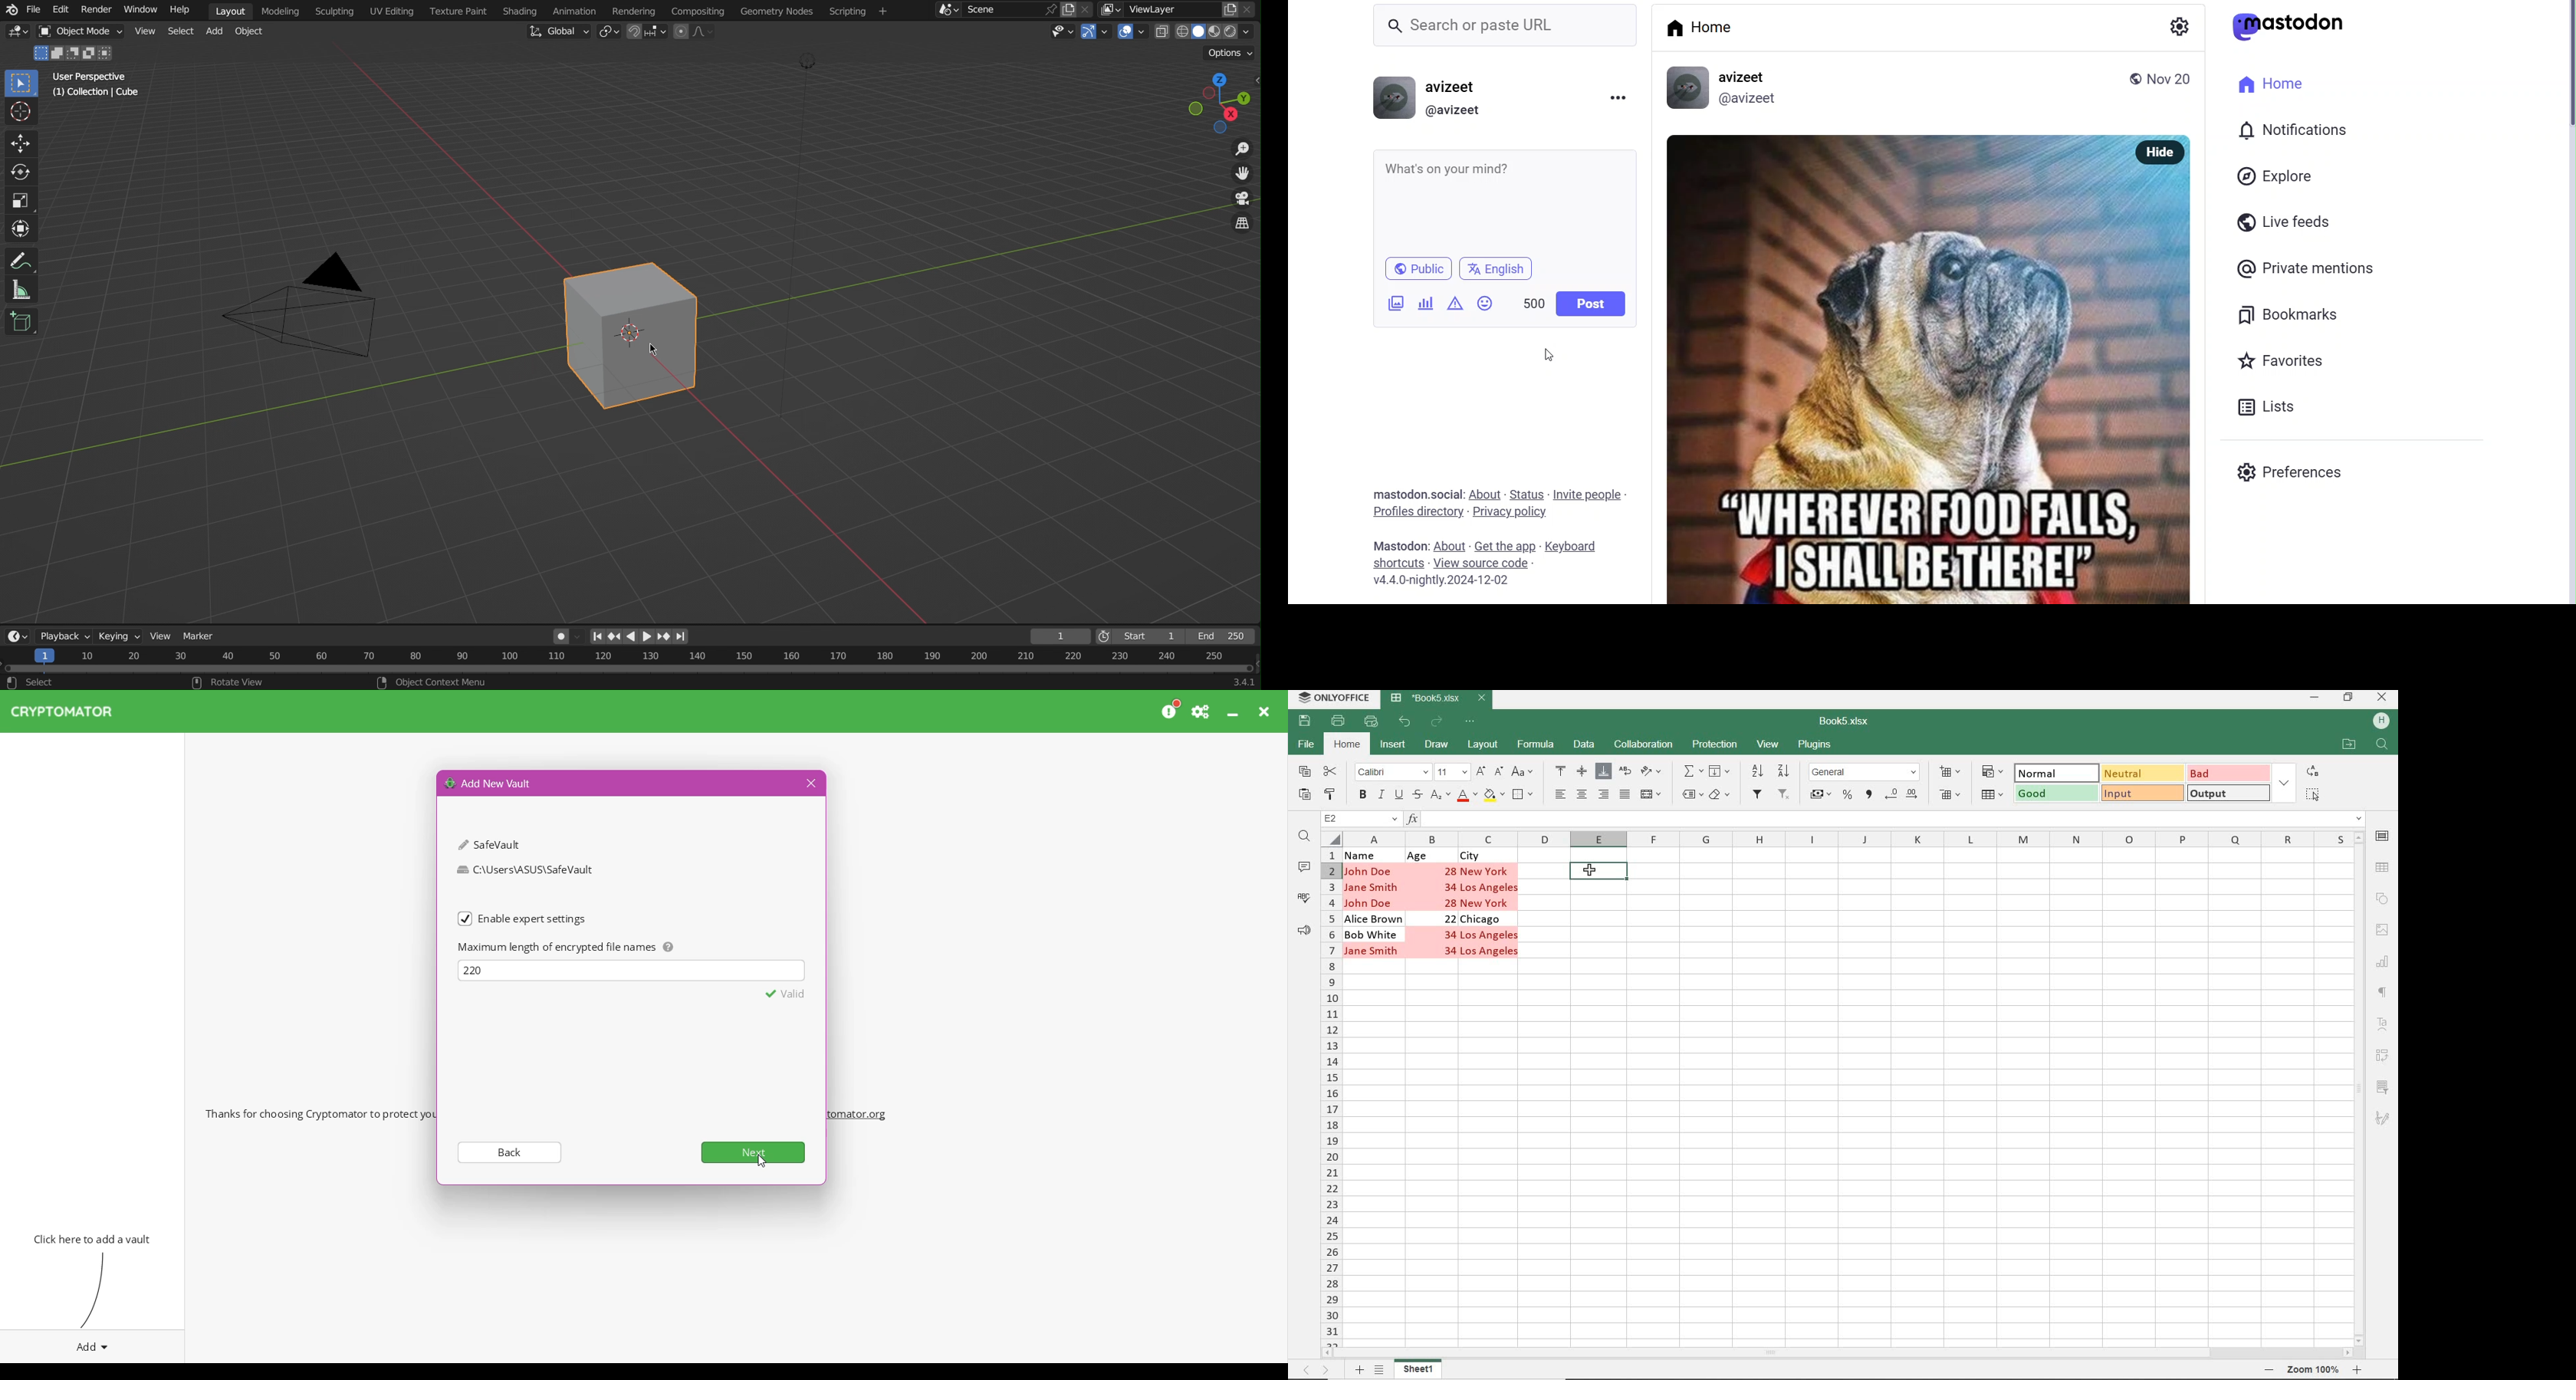 The width and height of the screenshot is (2576, 1400). What do you see at coordinates (1394, 305) in the screenshot?
I see `add images` at bounding box center [1394, 305].